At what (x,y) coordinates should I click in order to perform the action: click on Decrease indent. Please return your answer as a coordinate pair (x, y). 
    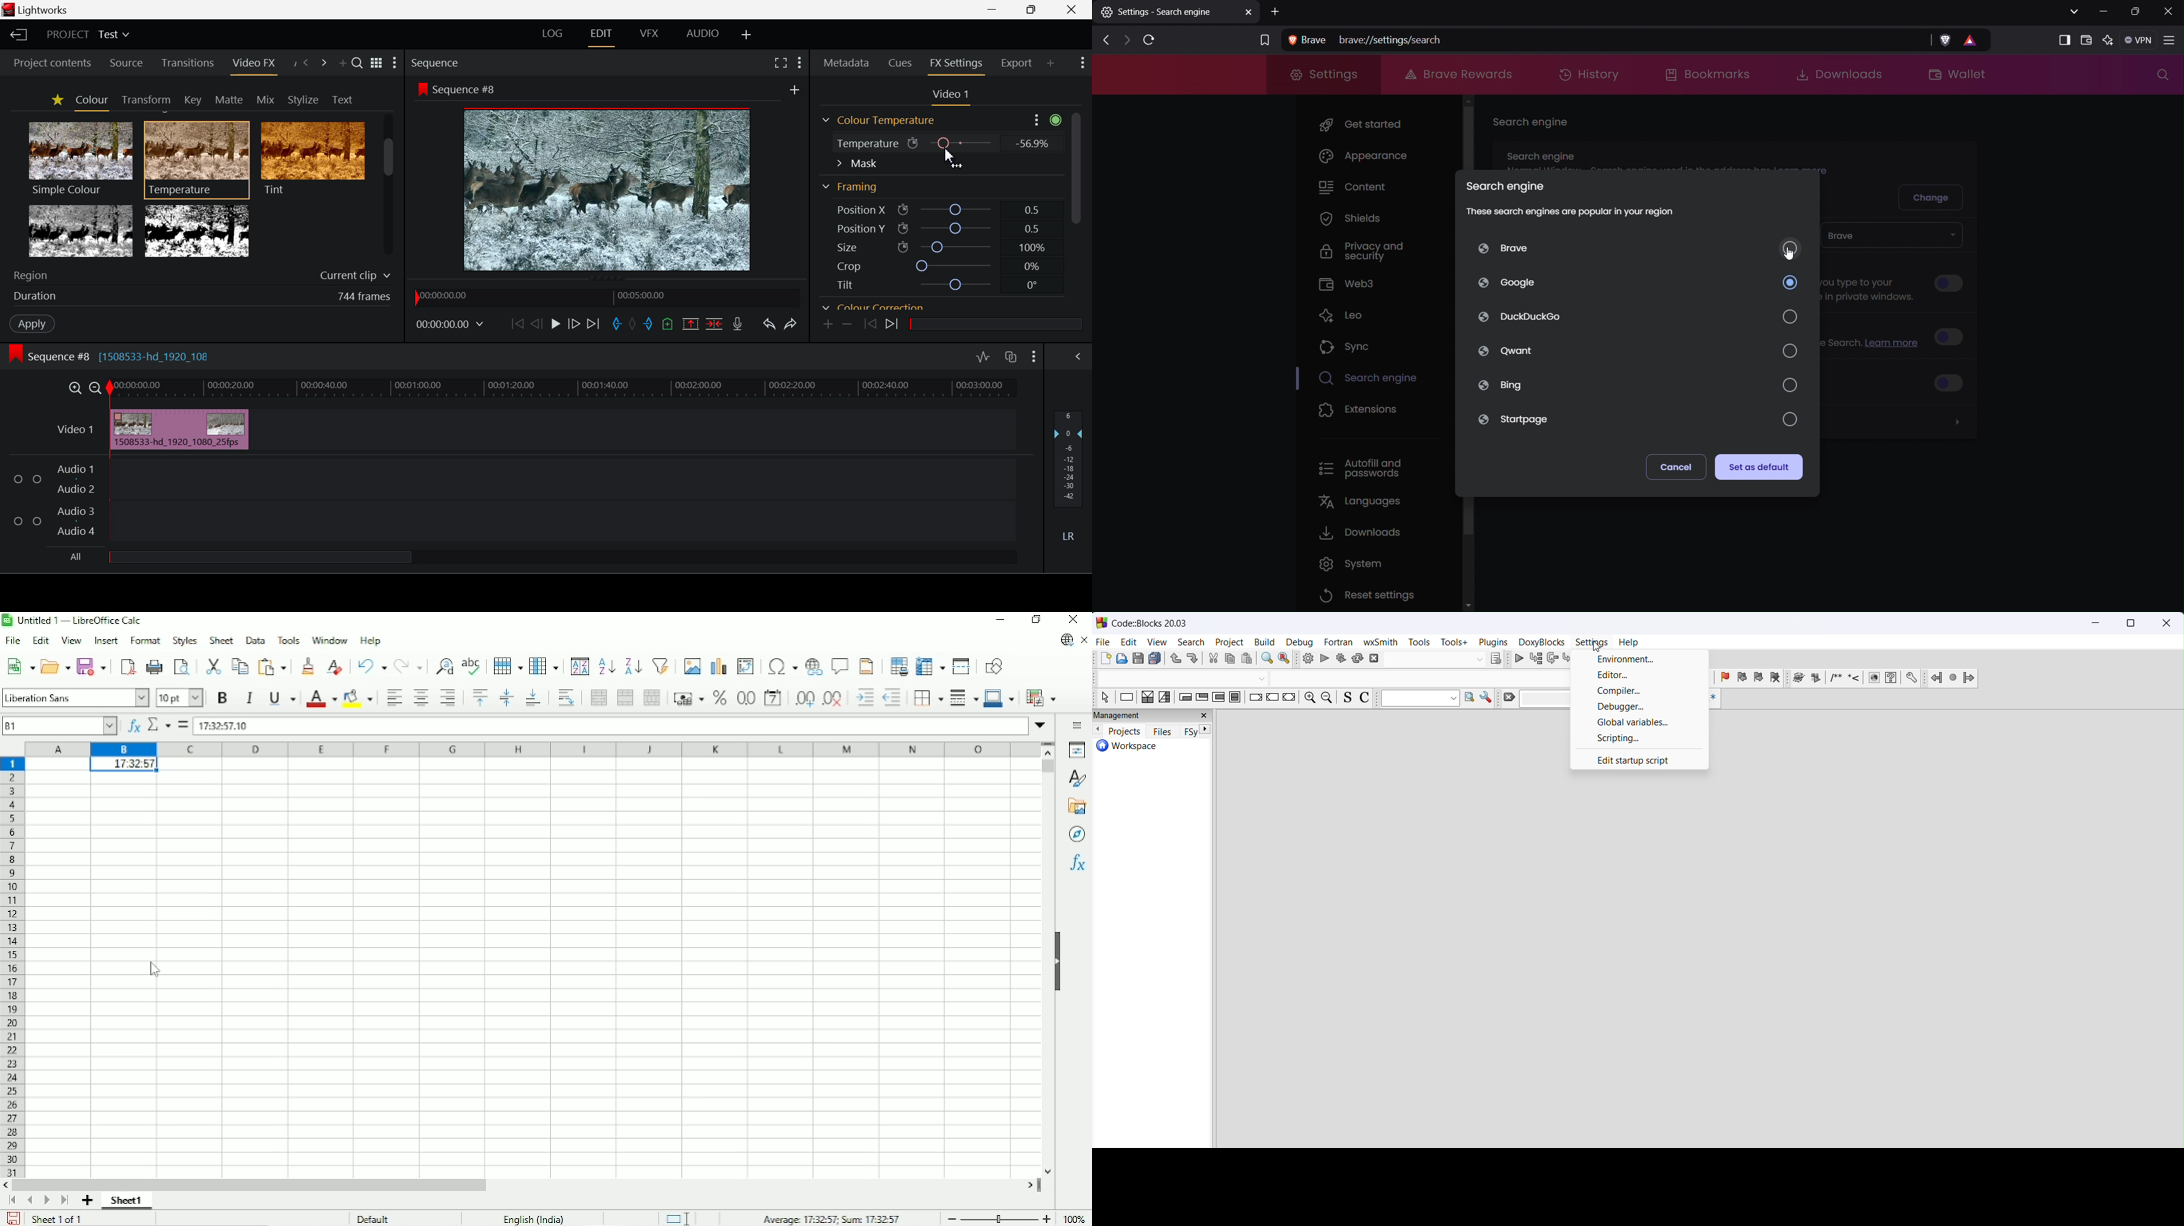
    Looking at the image, I should click on (893, 697).